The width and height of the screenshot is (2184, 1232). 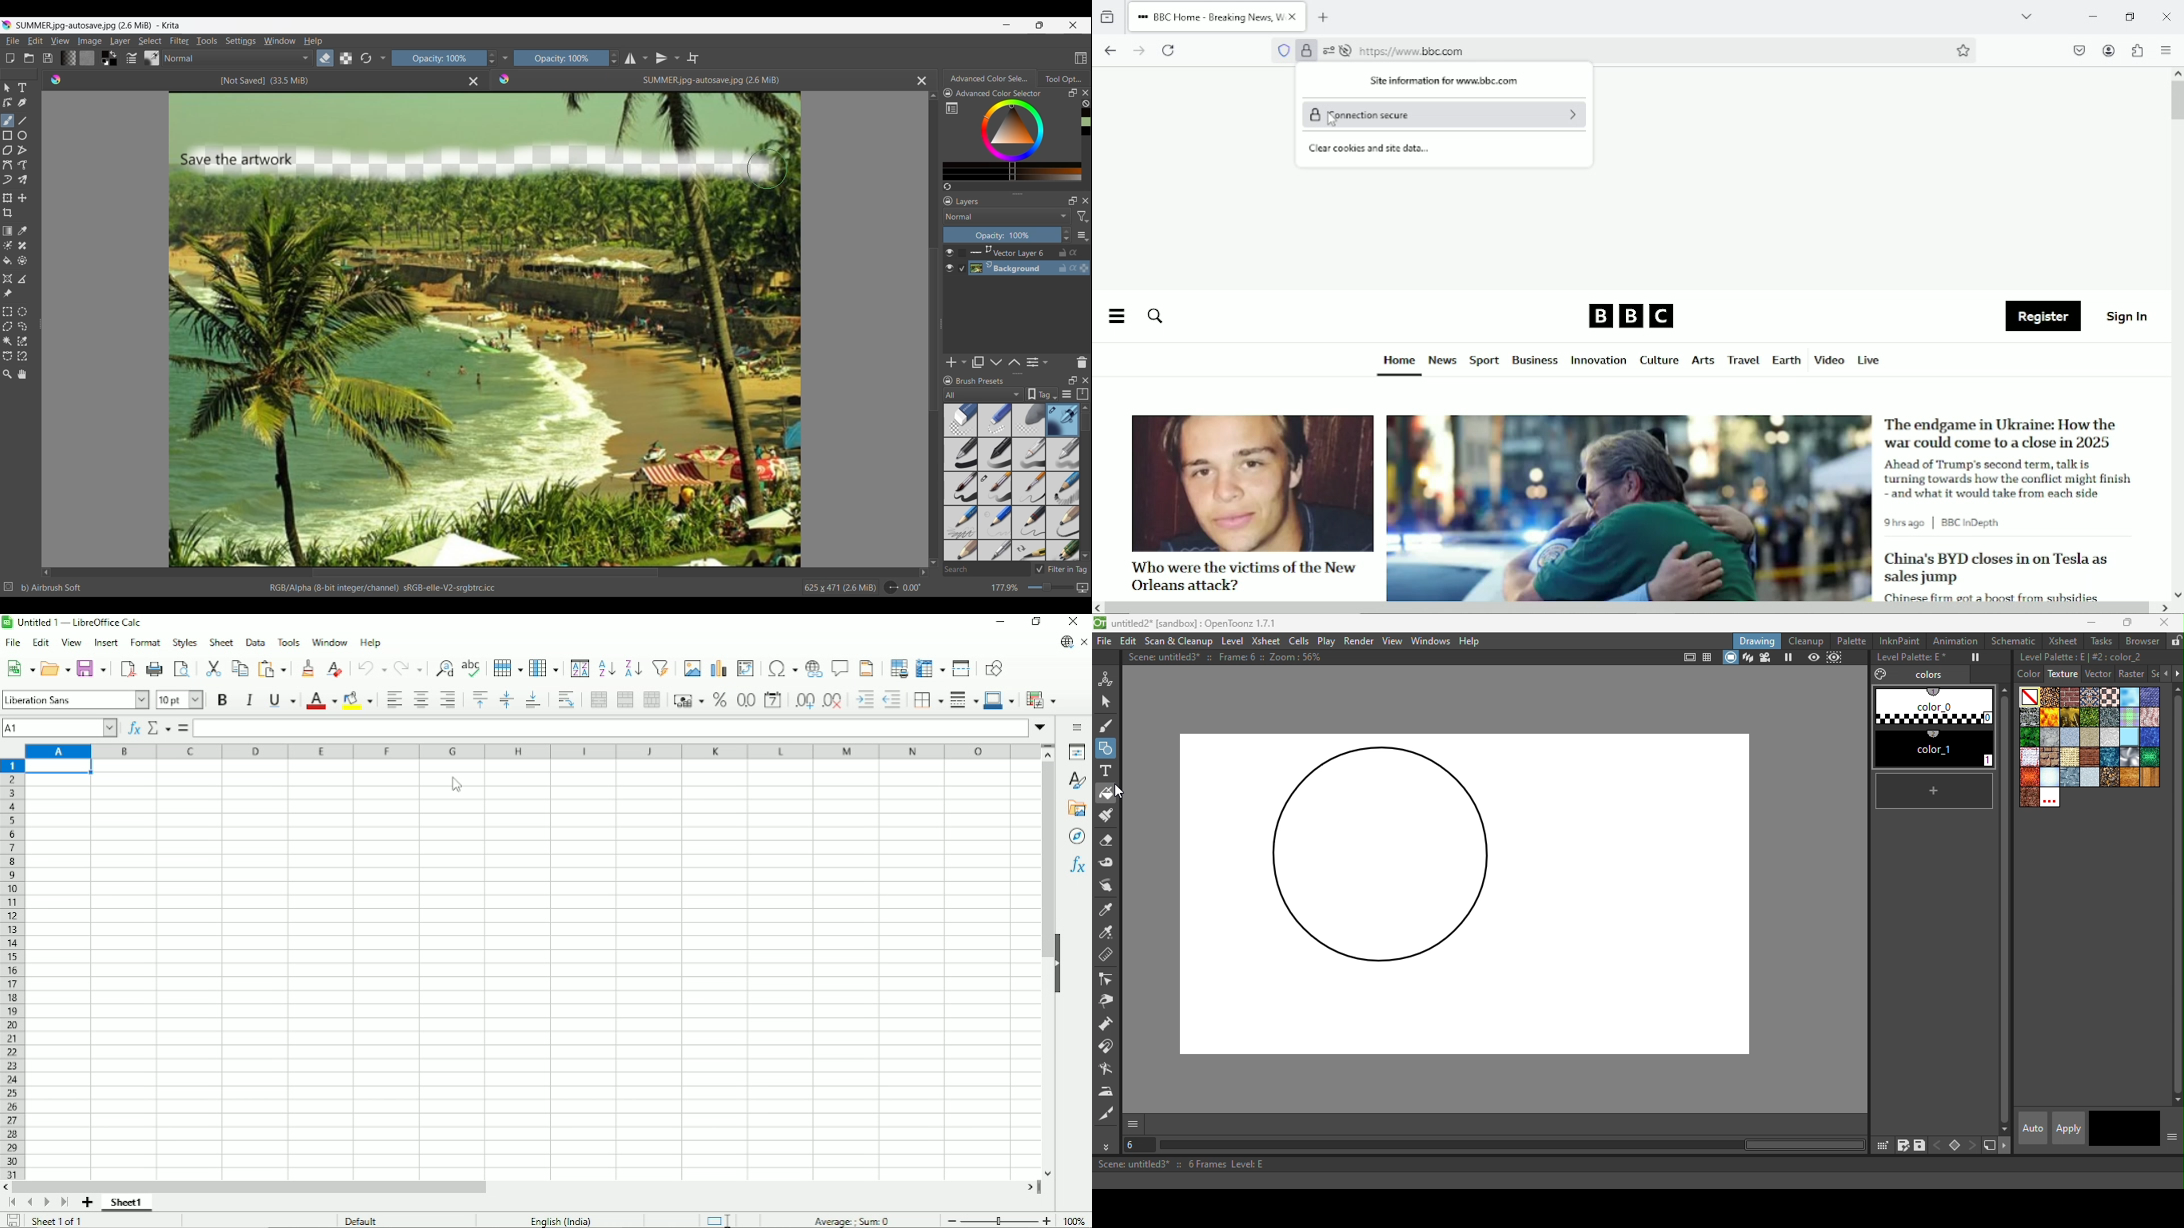 What do you see at coordinates (1107, 956) in the screenshot?
I see `Ruler tool` at bounding box center [1107, 956].